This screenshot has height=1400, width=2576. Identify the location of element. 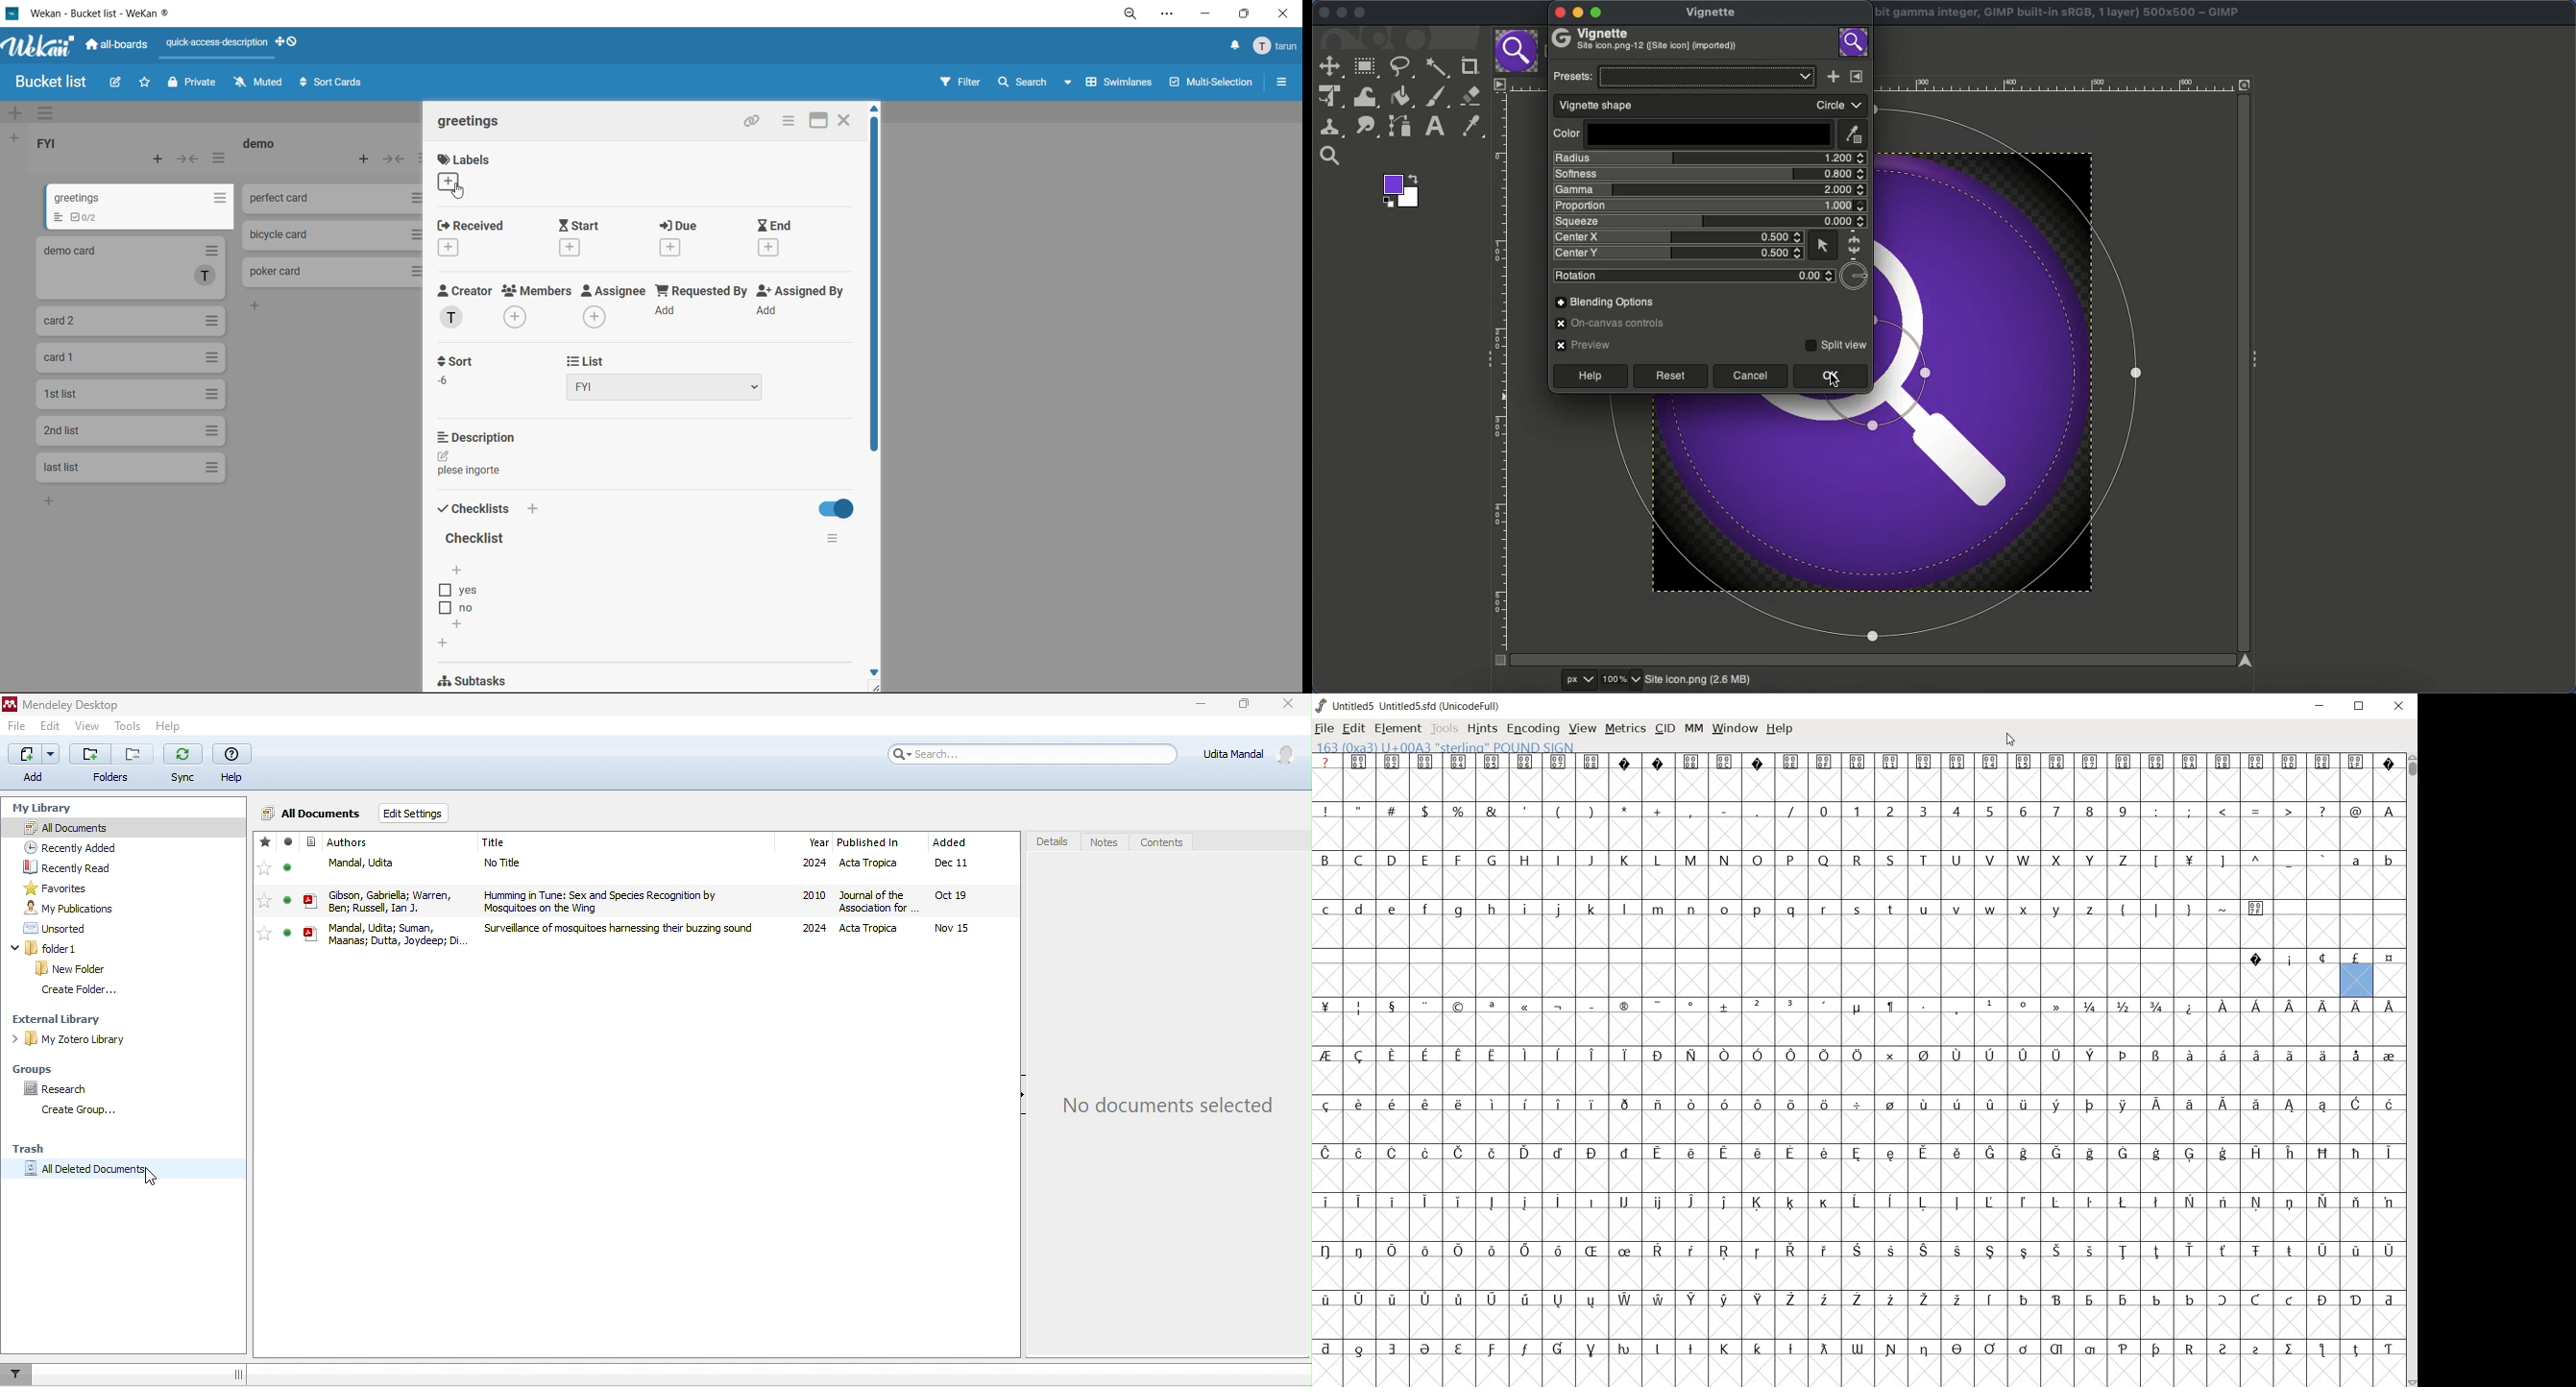
(1399, 729).